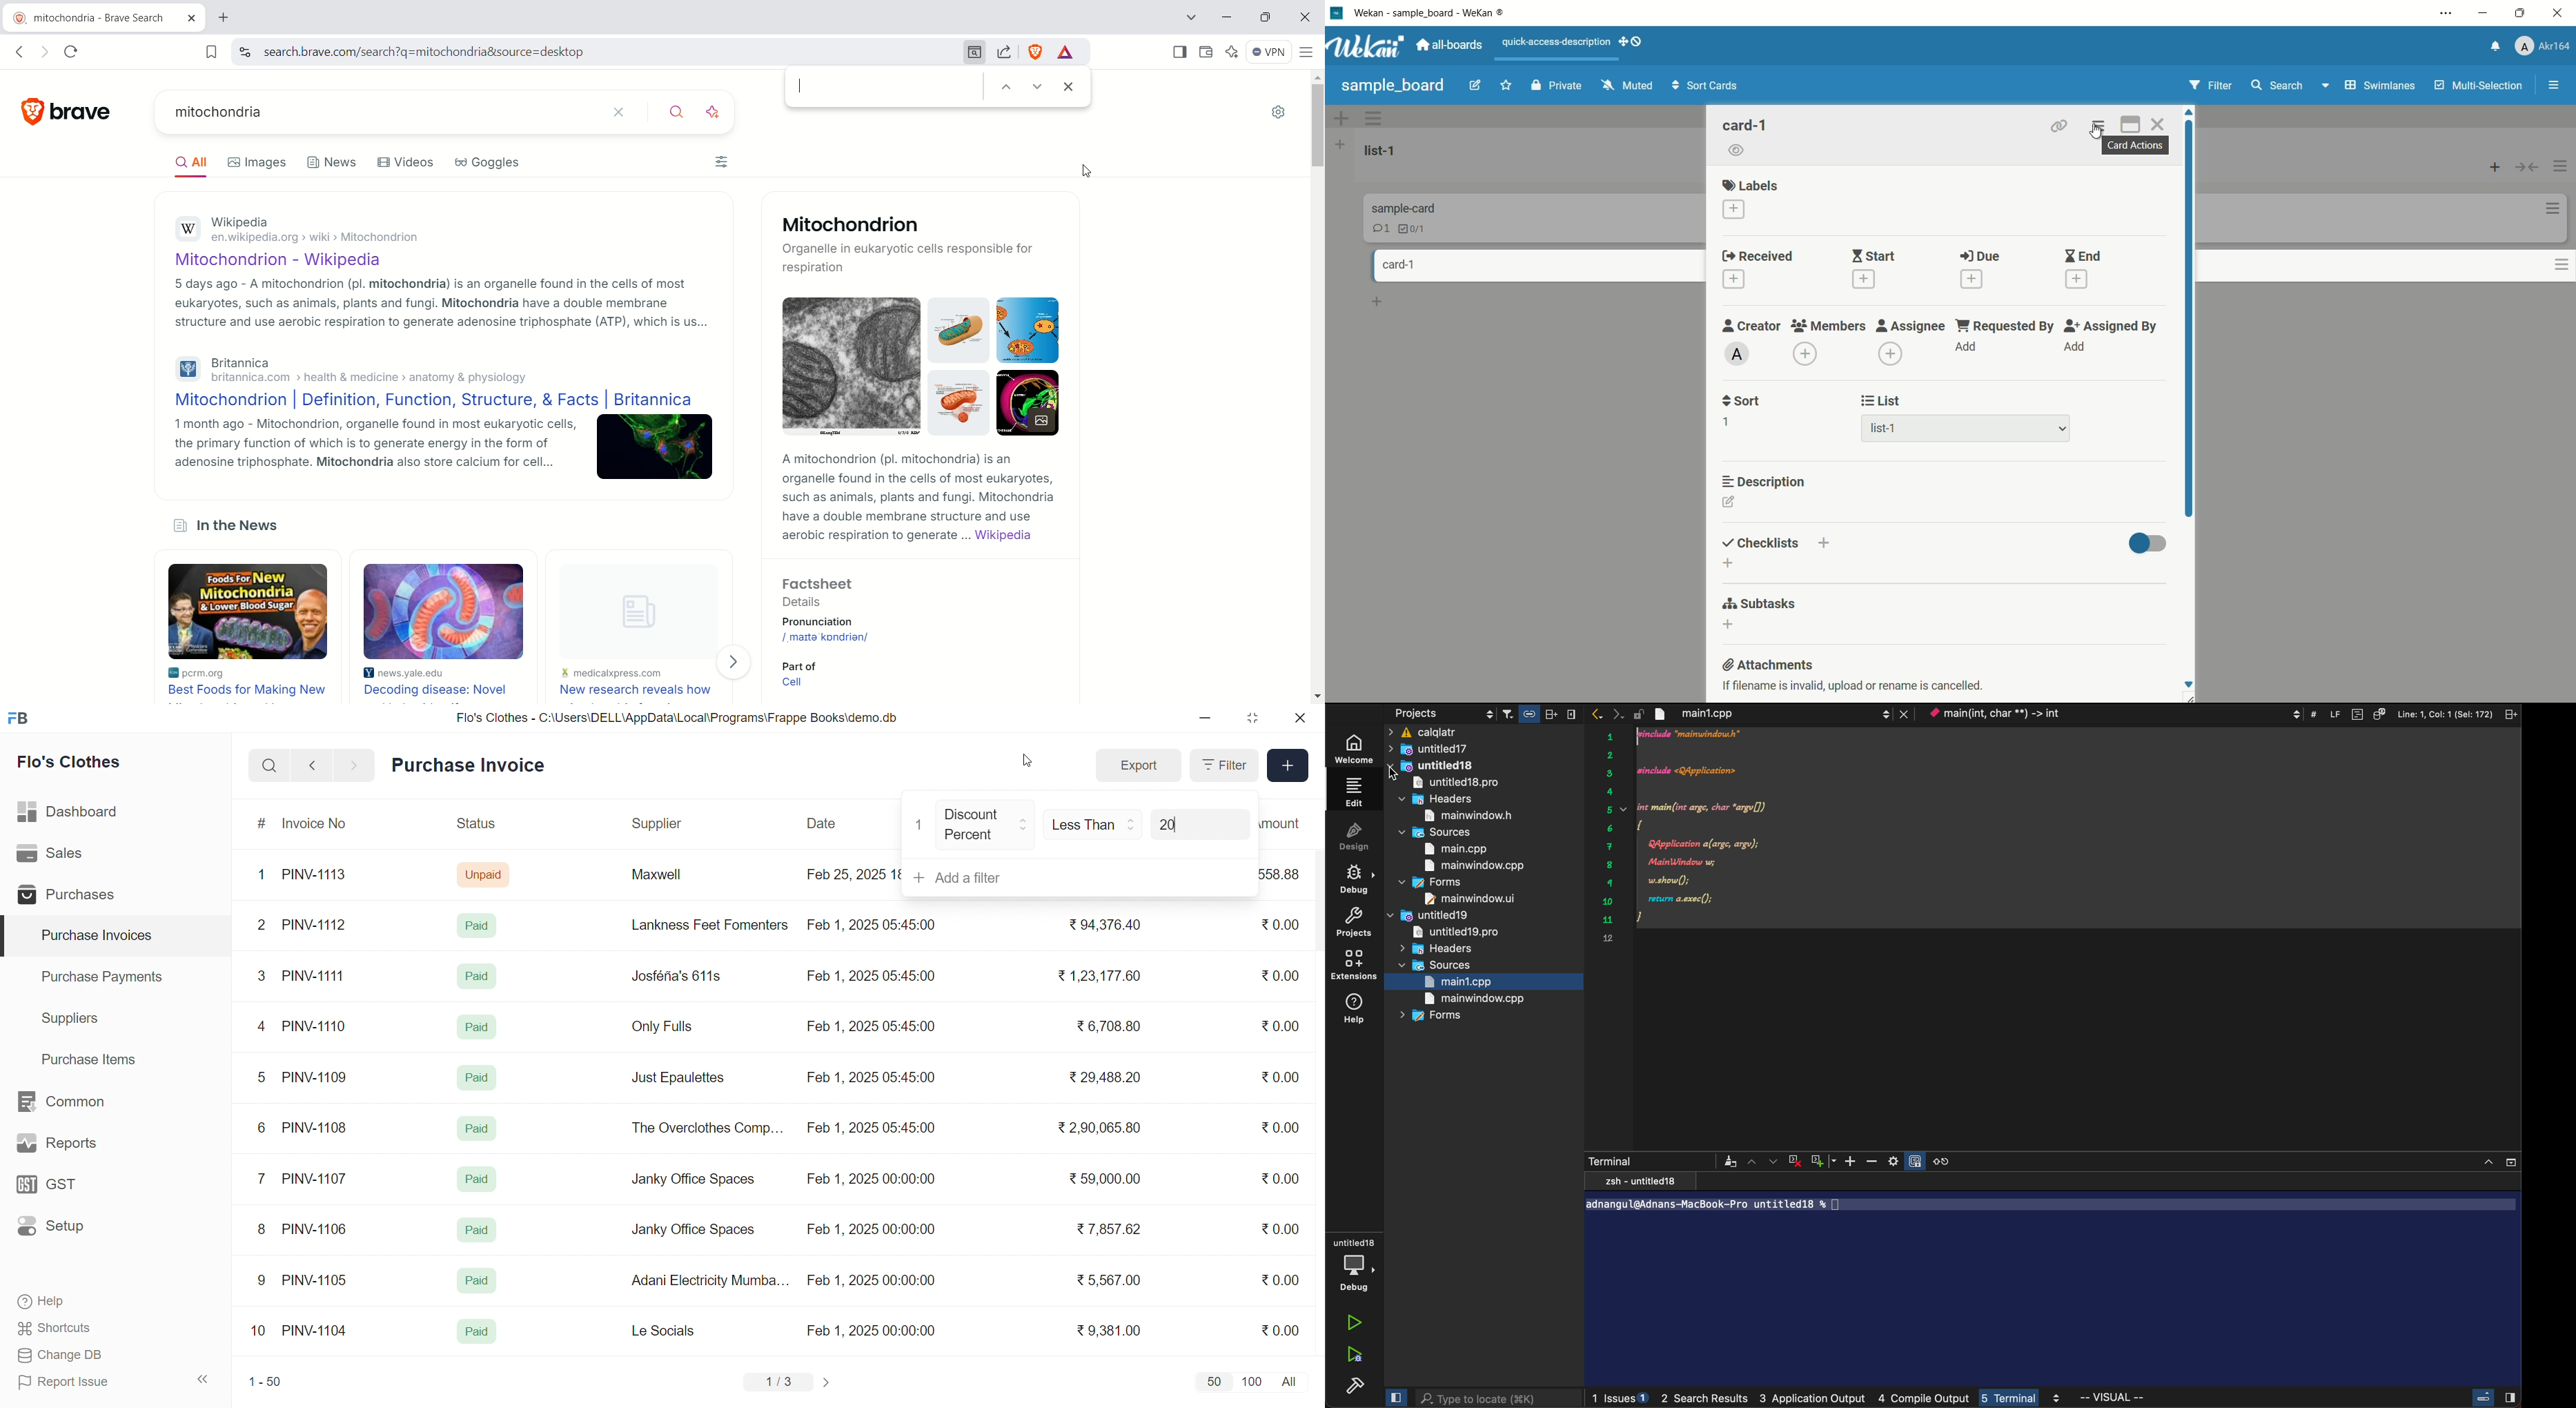 The image size is (2576, 1428). What do you see at coordinates (1396, 1397) in the screenshot?
I see `close slidebar` at bounding box center [1396, 1397].